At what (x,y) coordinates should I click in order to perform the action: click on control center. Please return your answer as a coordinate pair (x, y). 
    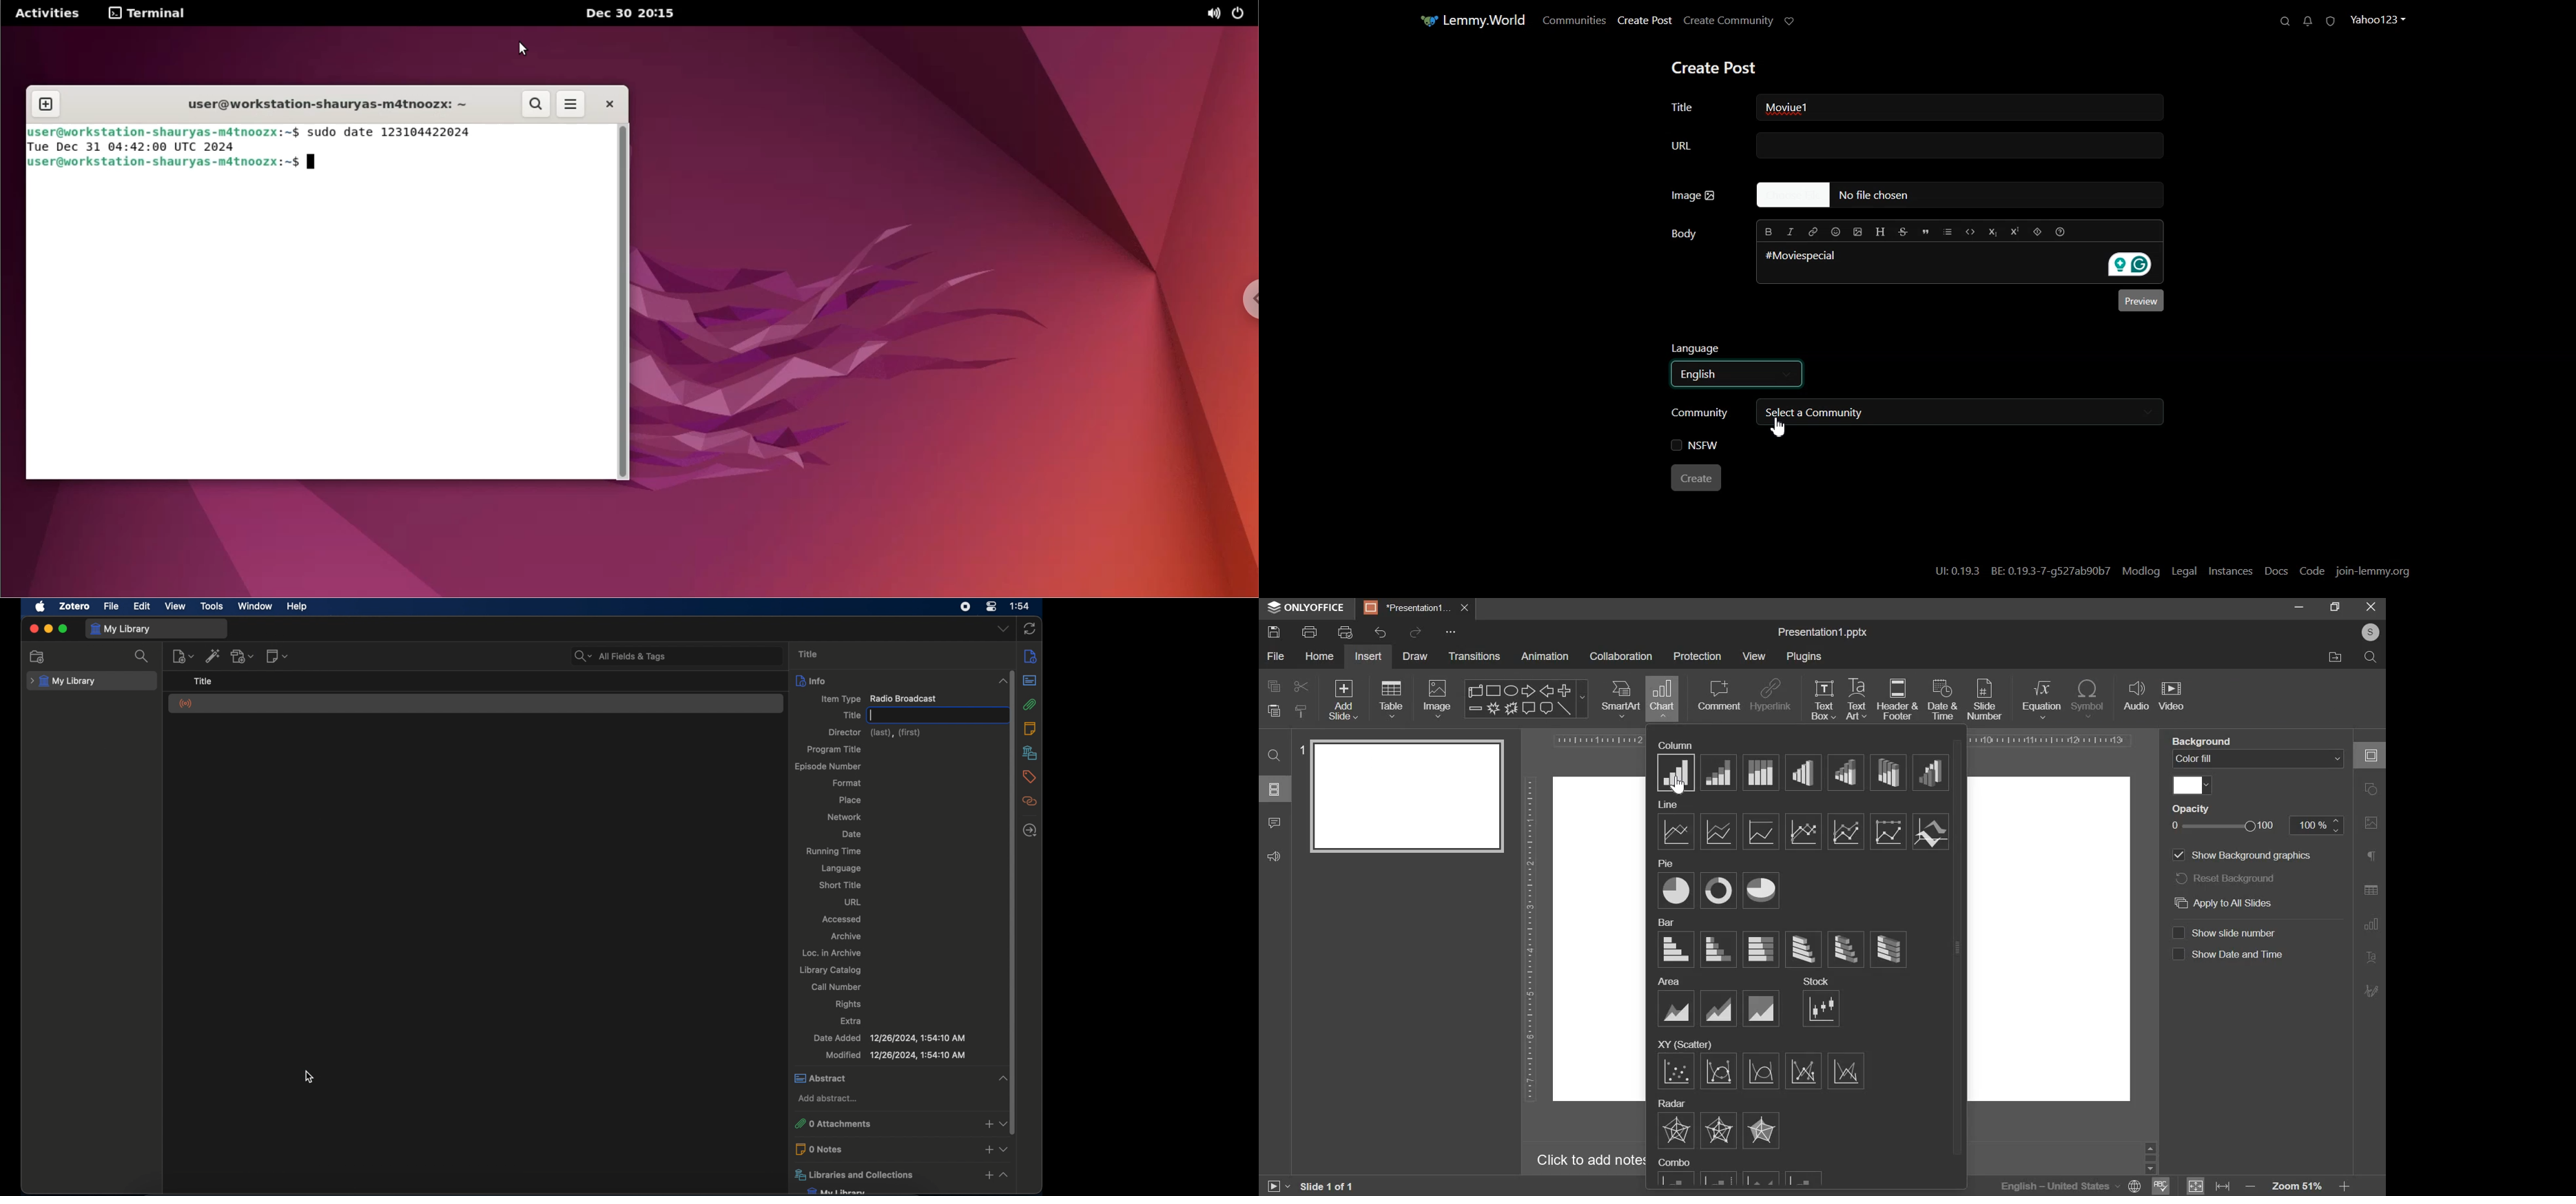
    Looking at the image, I should click on (991, 607).